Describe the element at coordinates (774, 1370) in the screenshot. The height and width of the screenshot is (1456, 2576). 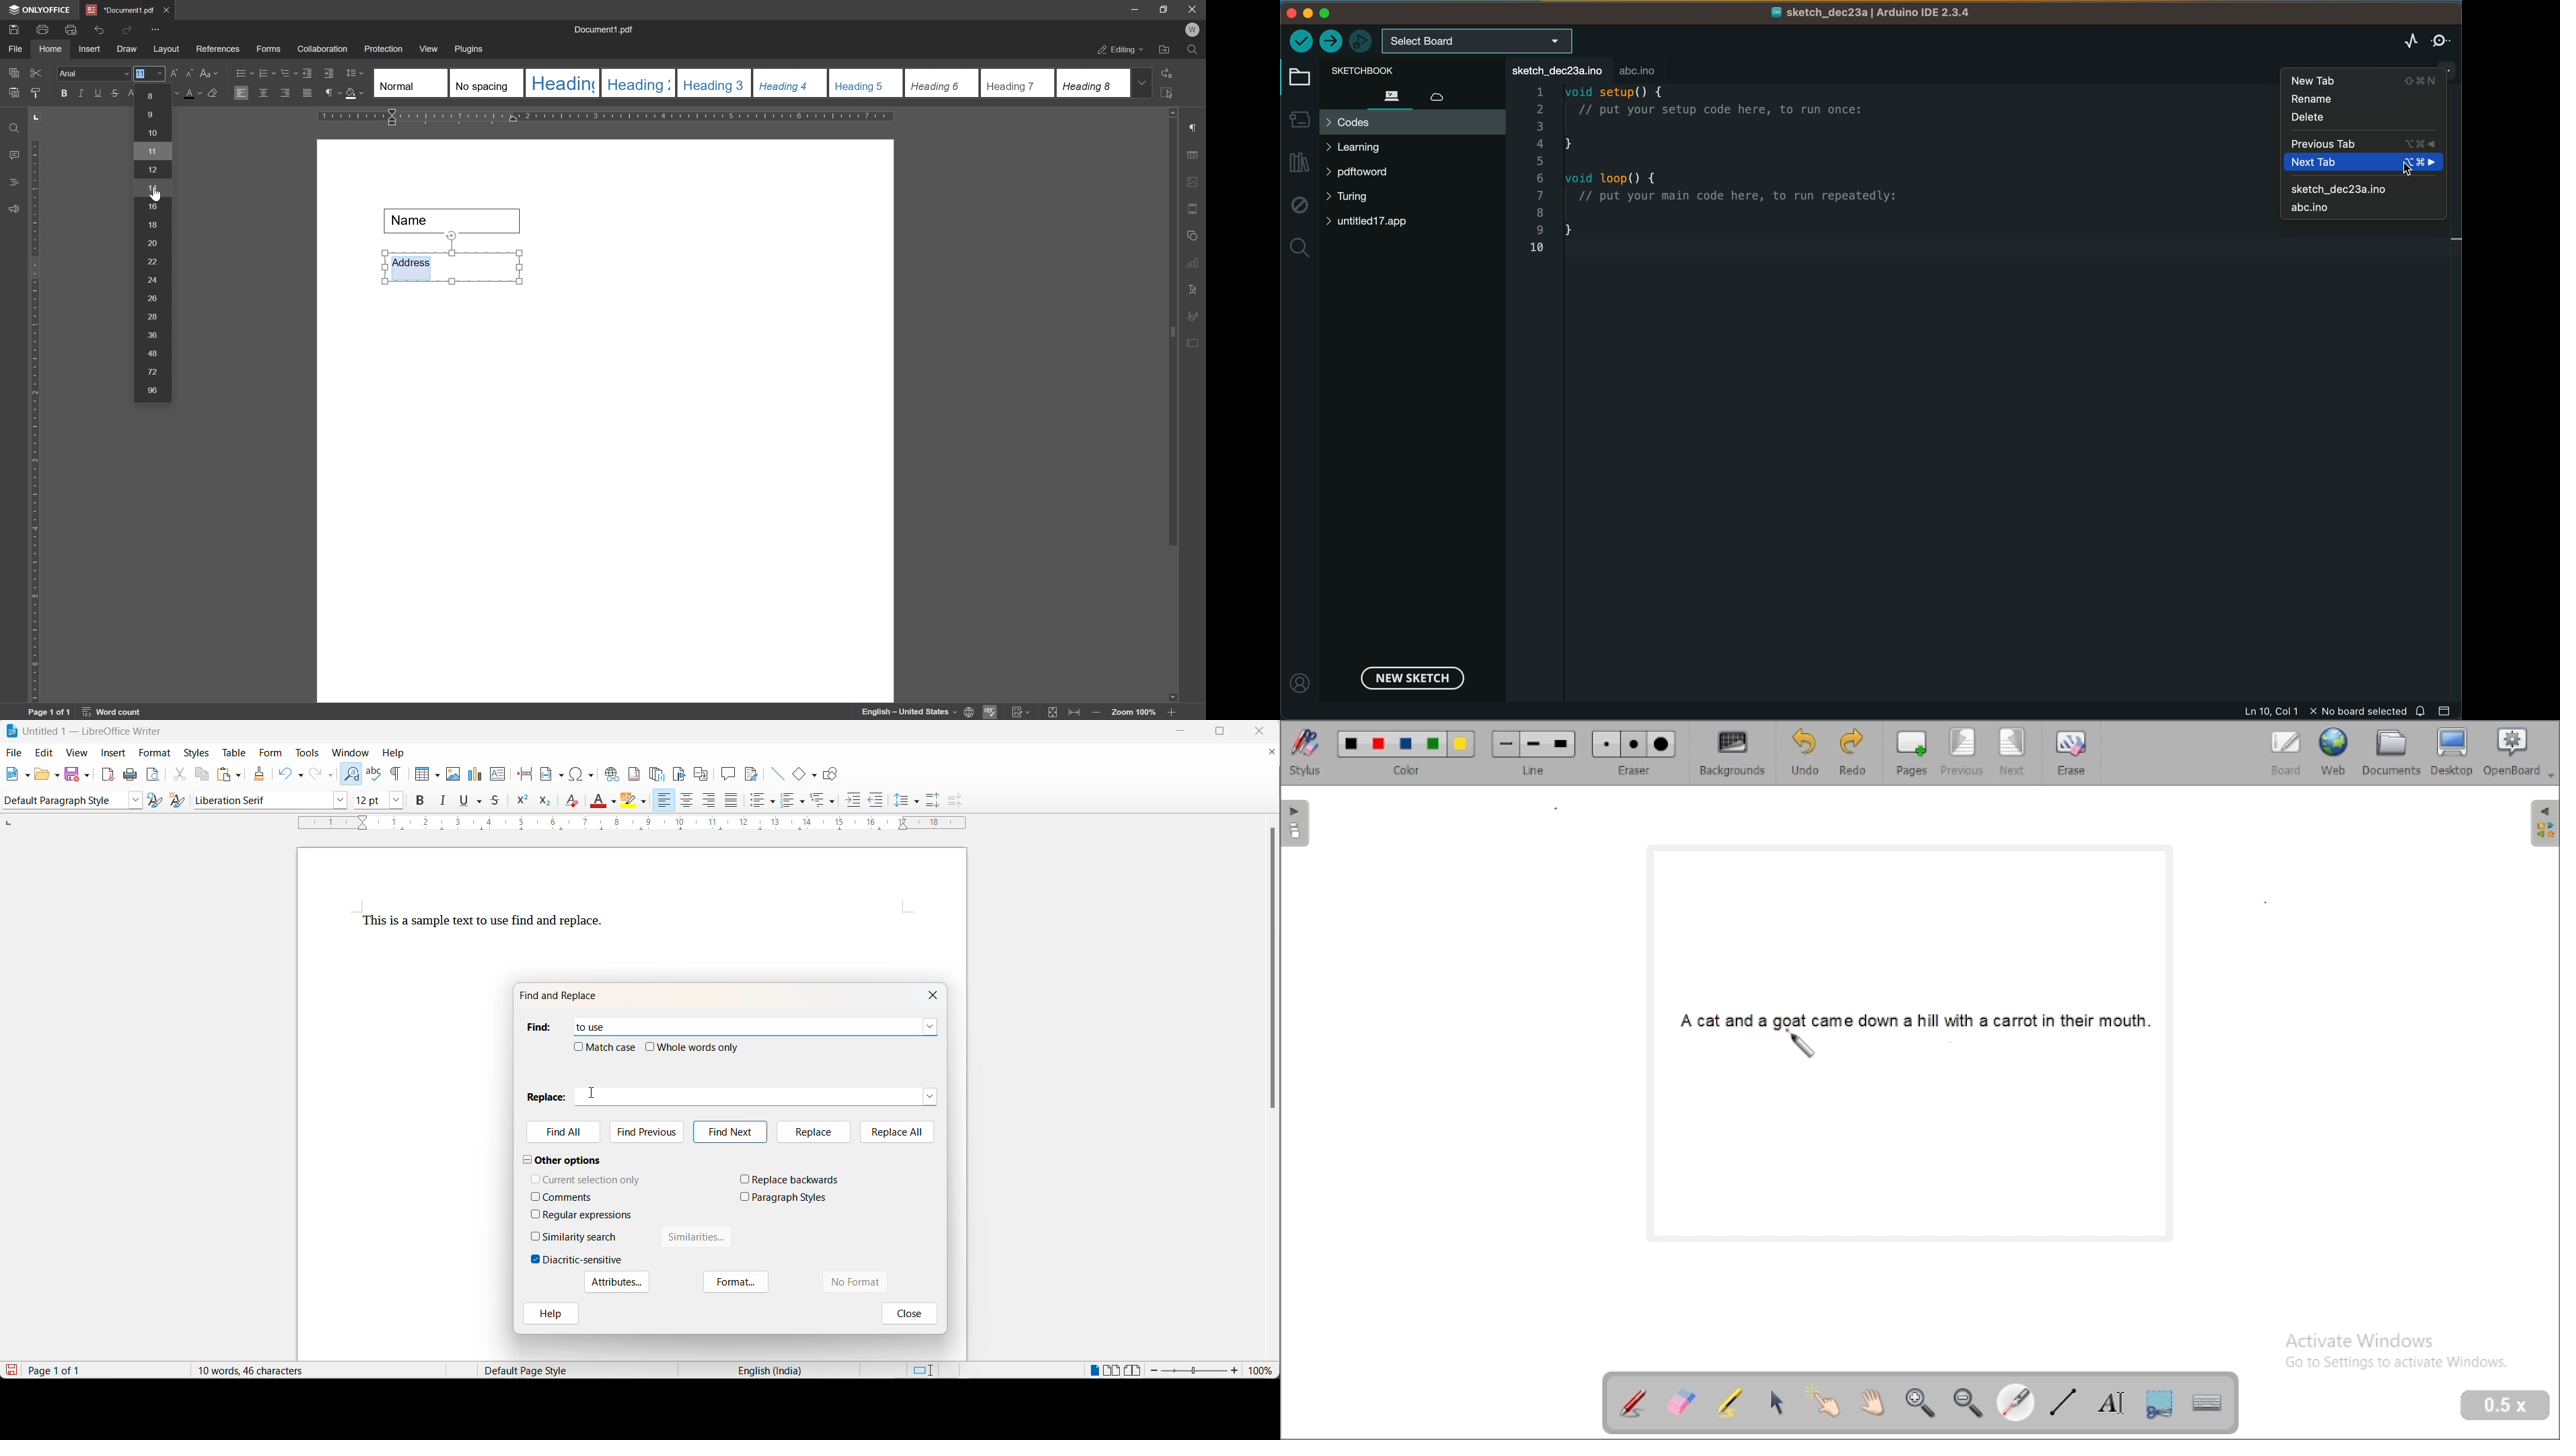
I see `English (India)` at that location.